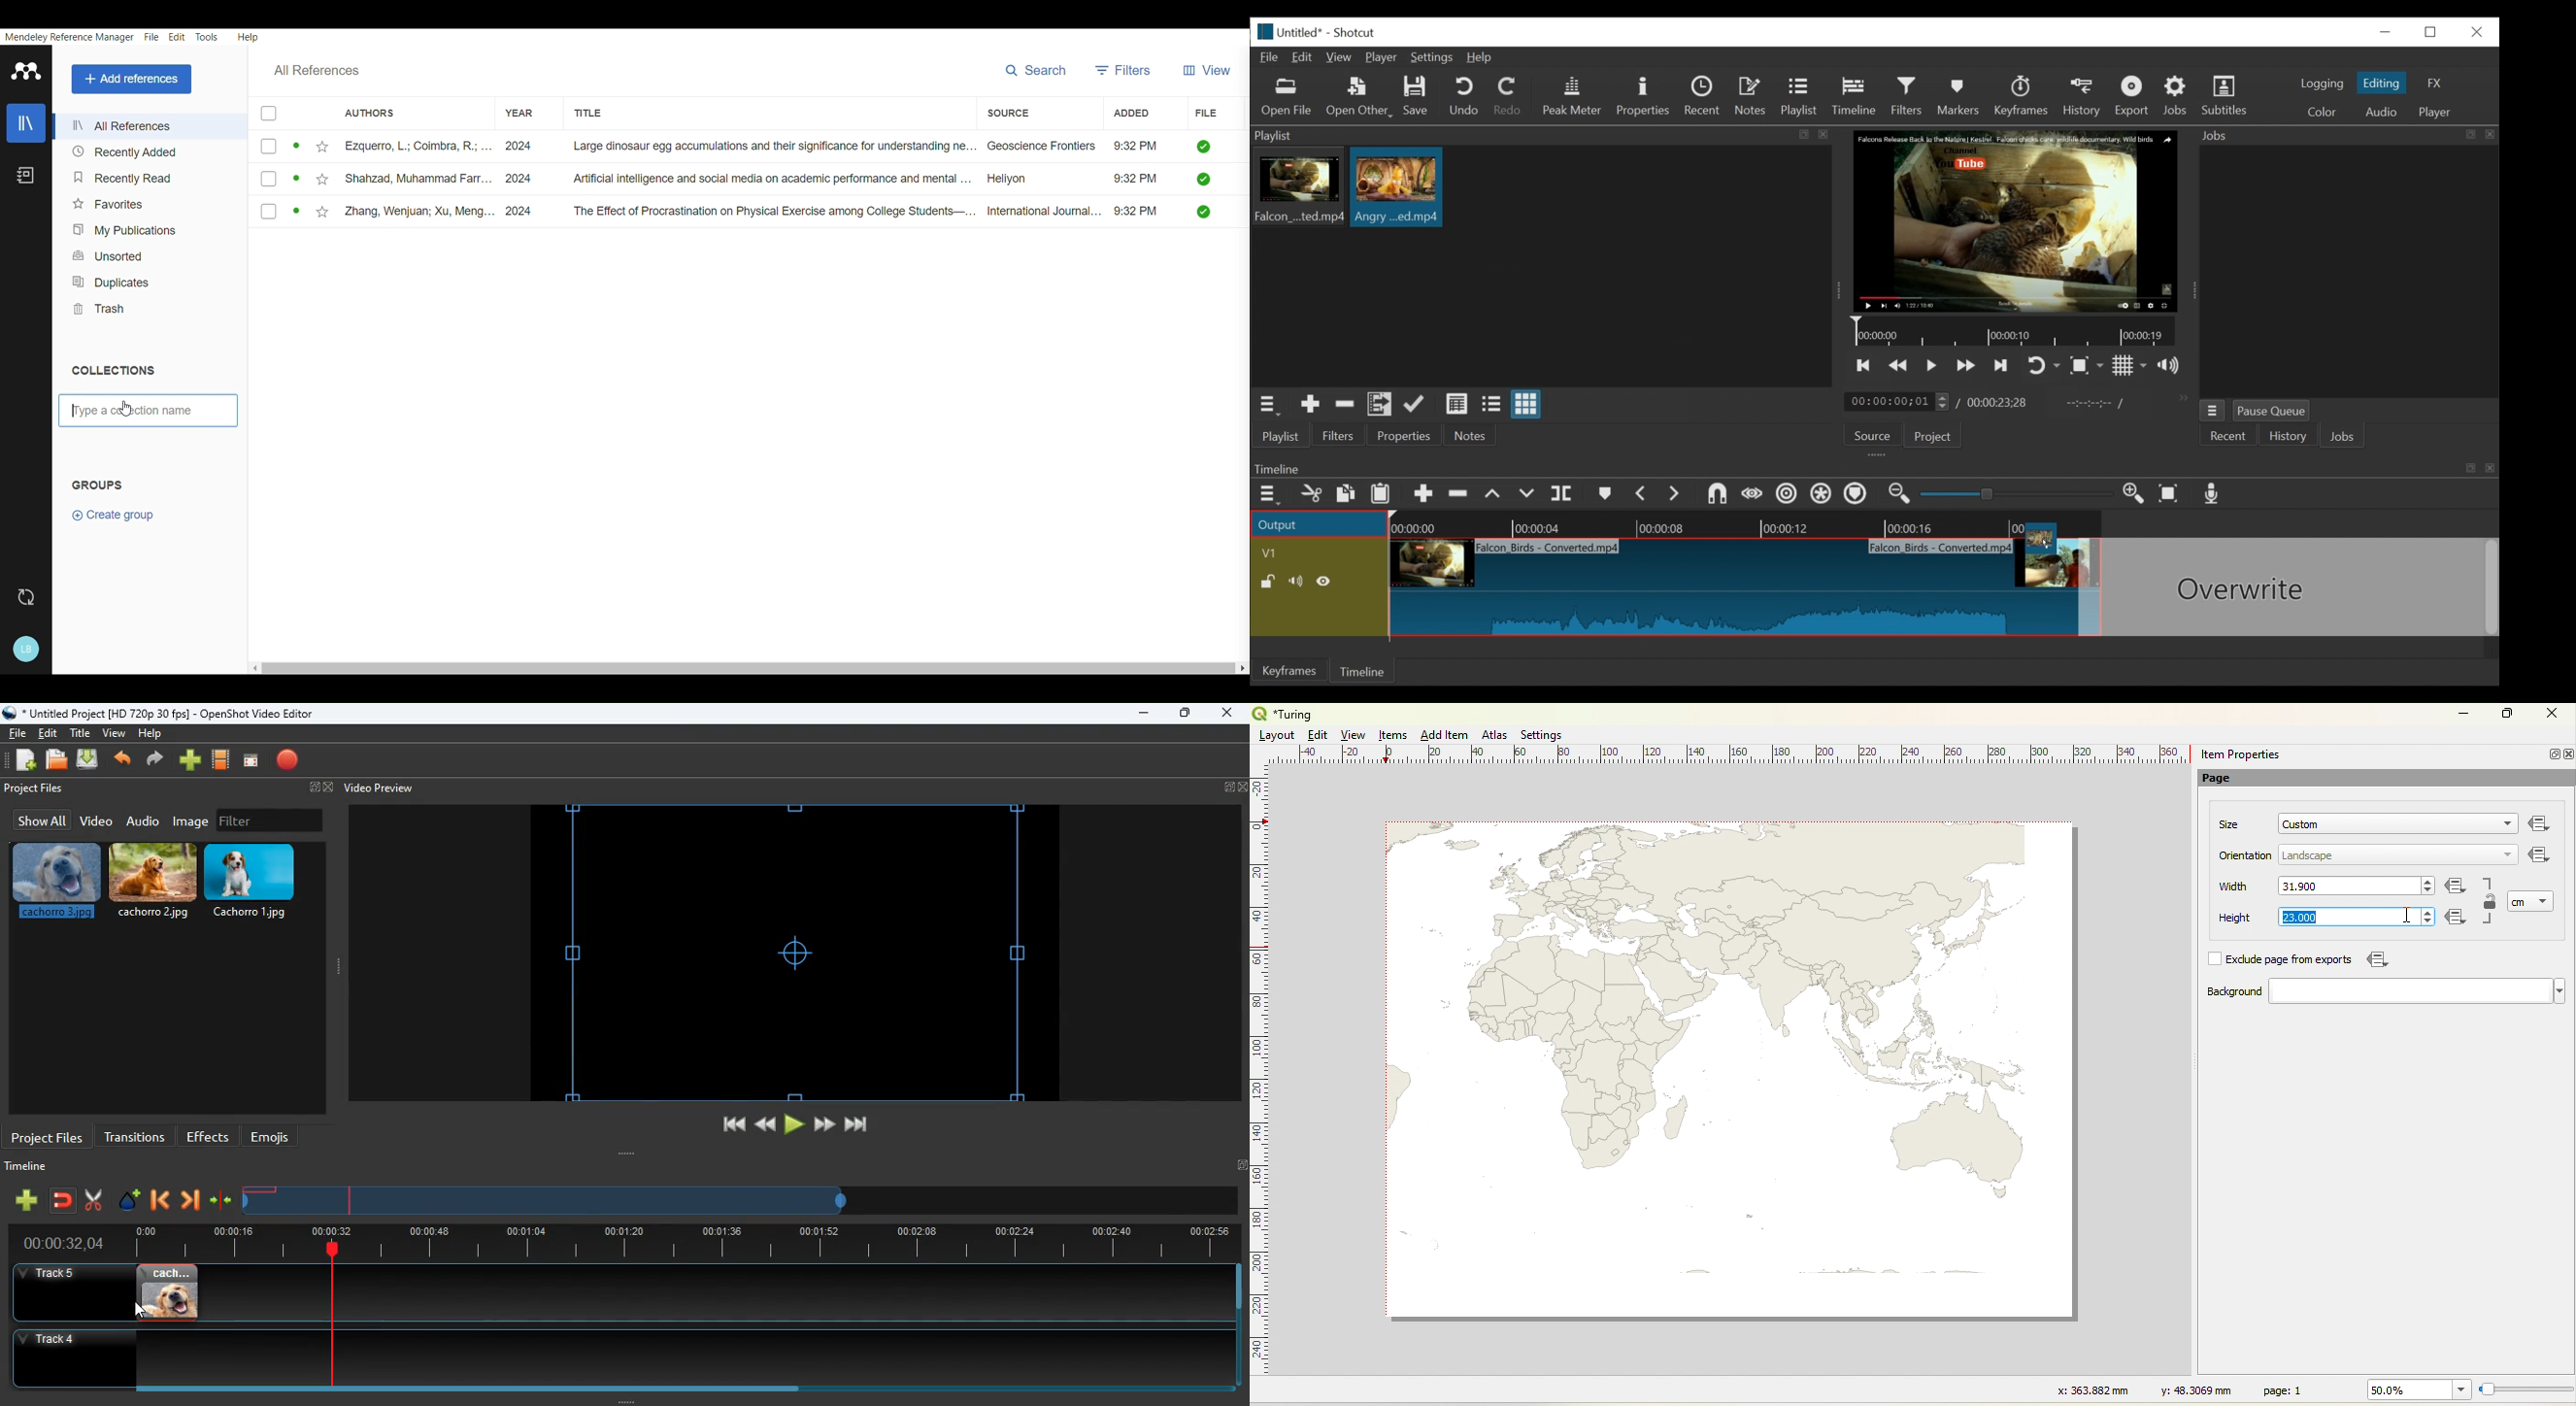 This screenshot has width=2576, height=1428. Describe the element at coordinates (1036, 69) in the screenshot. I see `Search` at that location.